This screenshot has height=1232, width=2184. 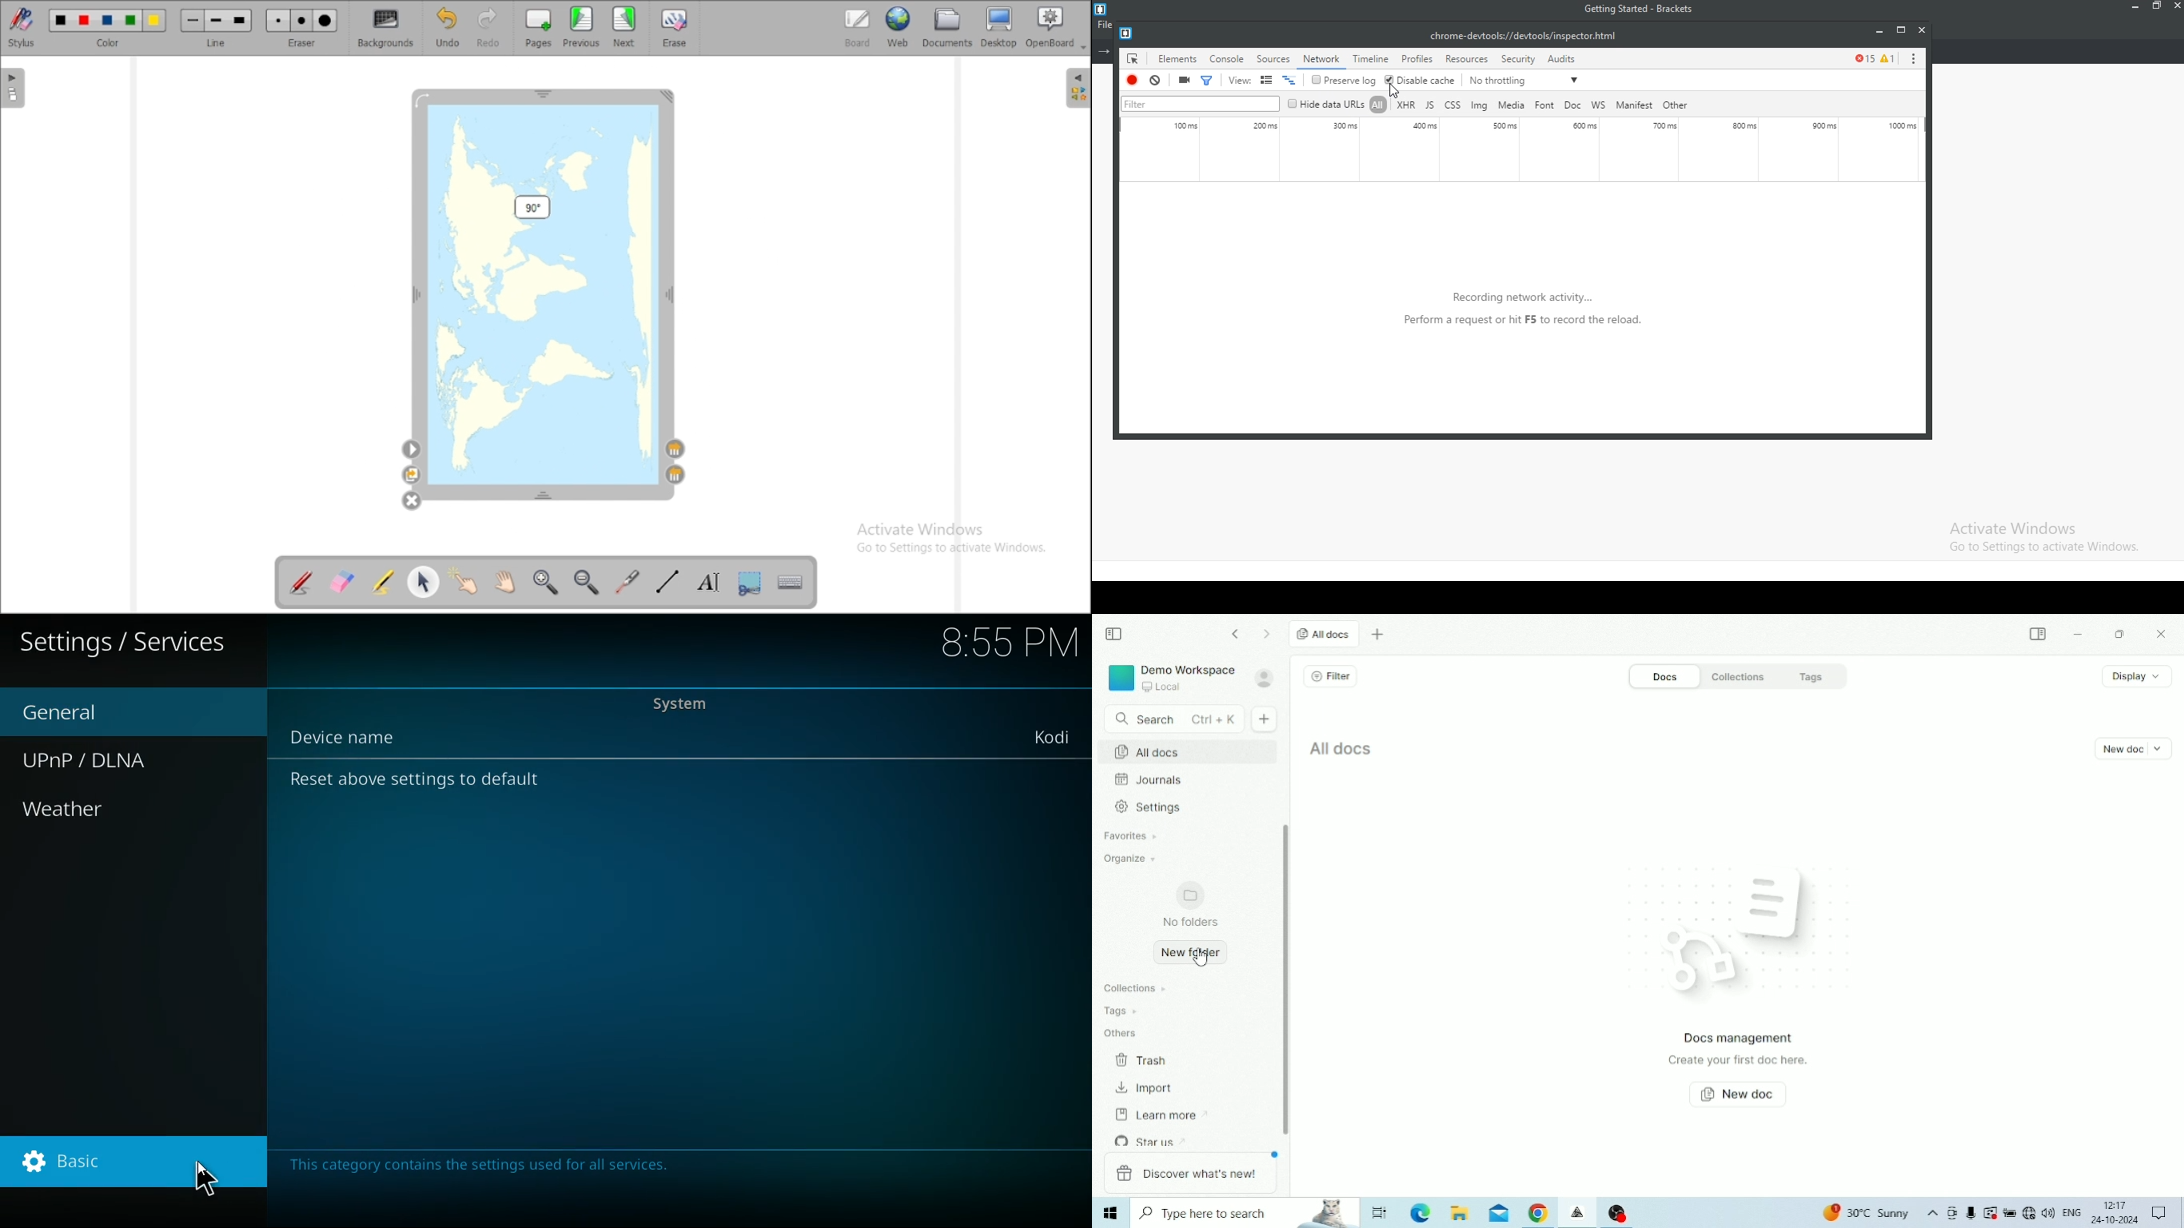 What do you see at coordinates (411, 501) in the screenshot?
I see `delete` at bounding box center [411, 501].